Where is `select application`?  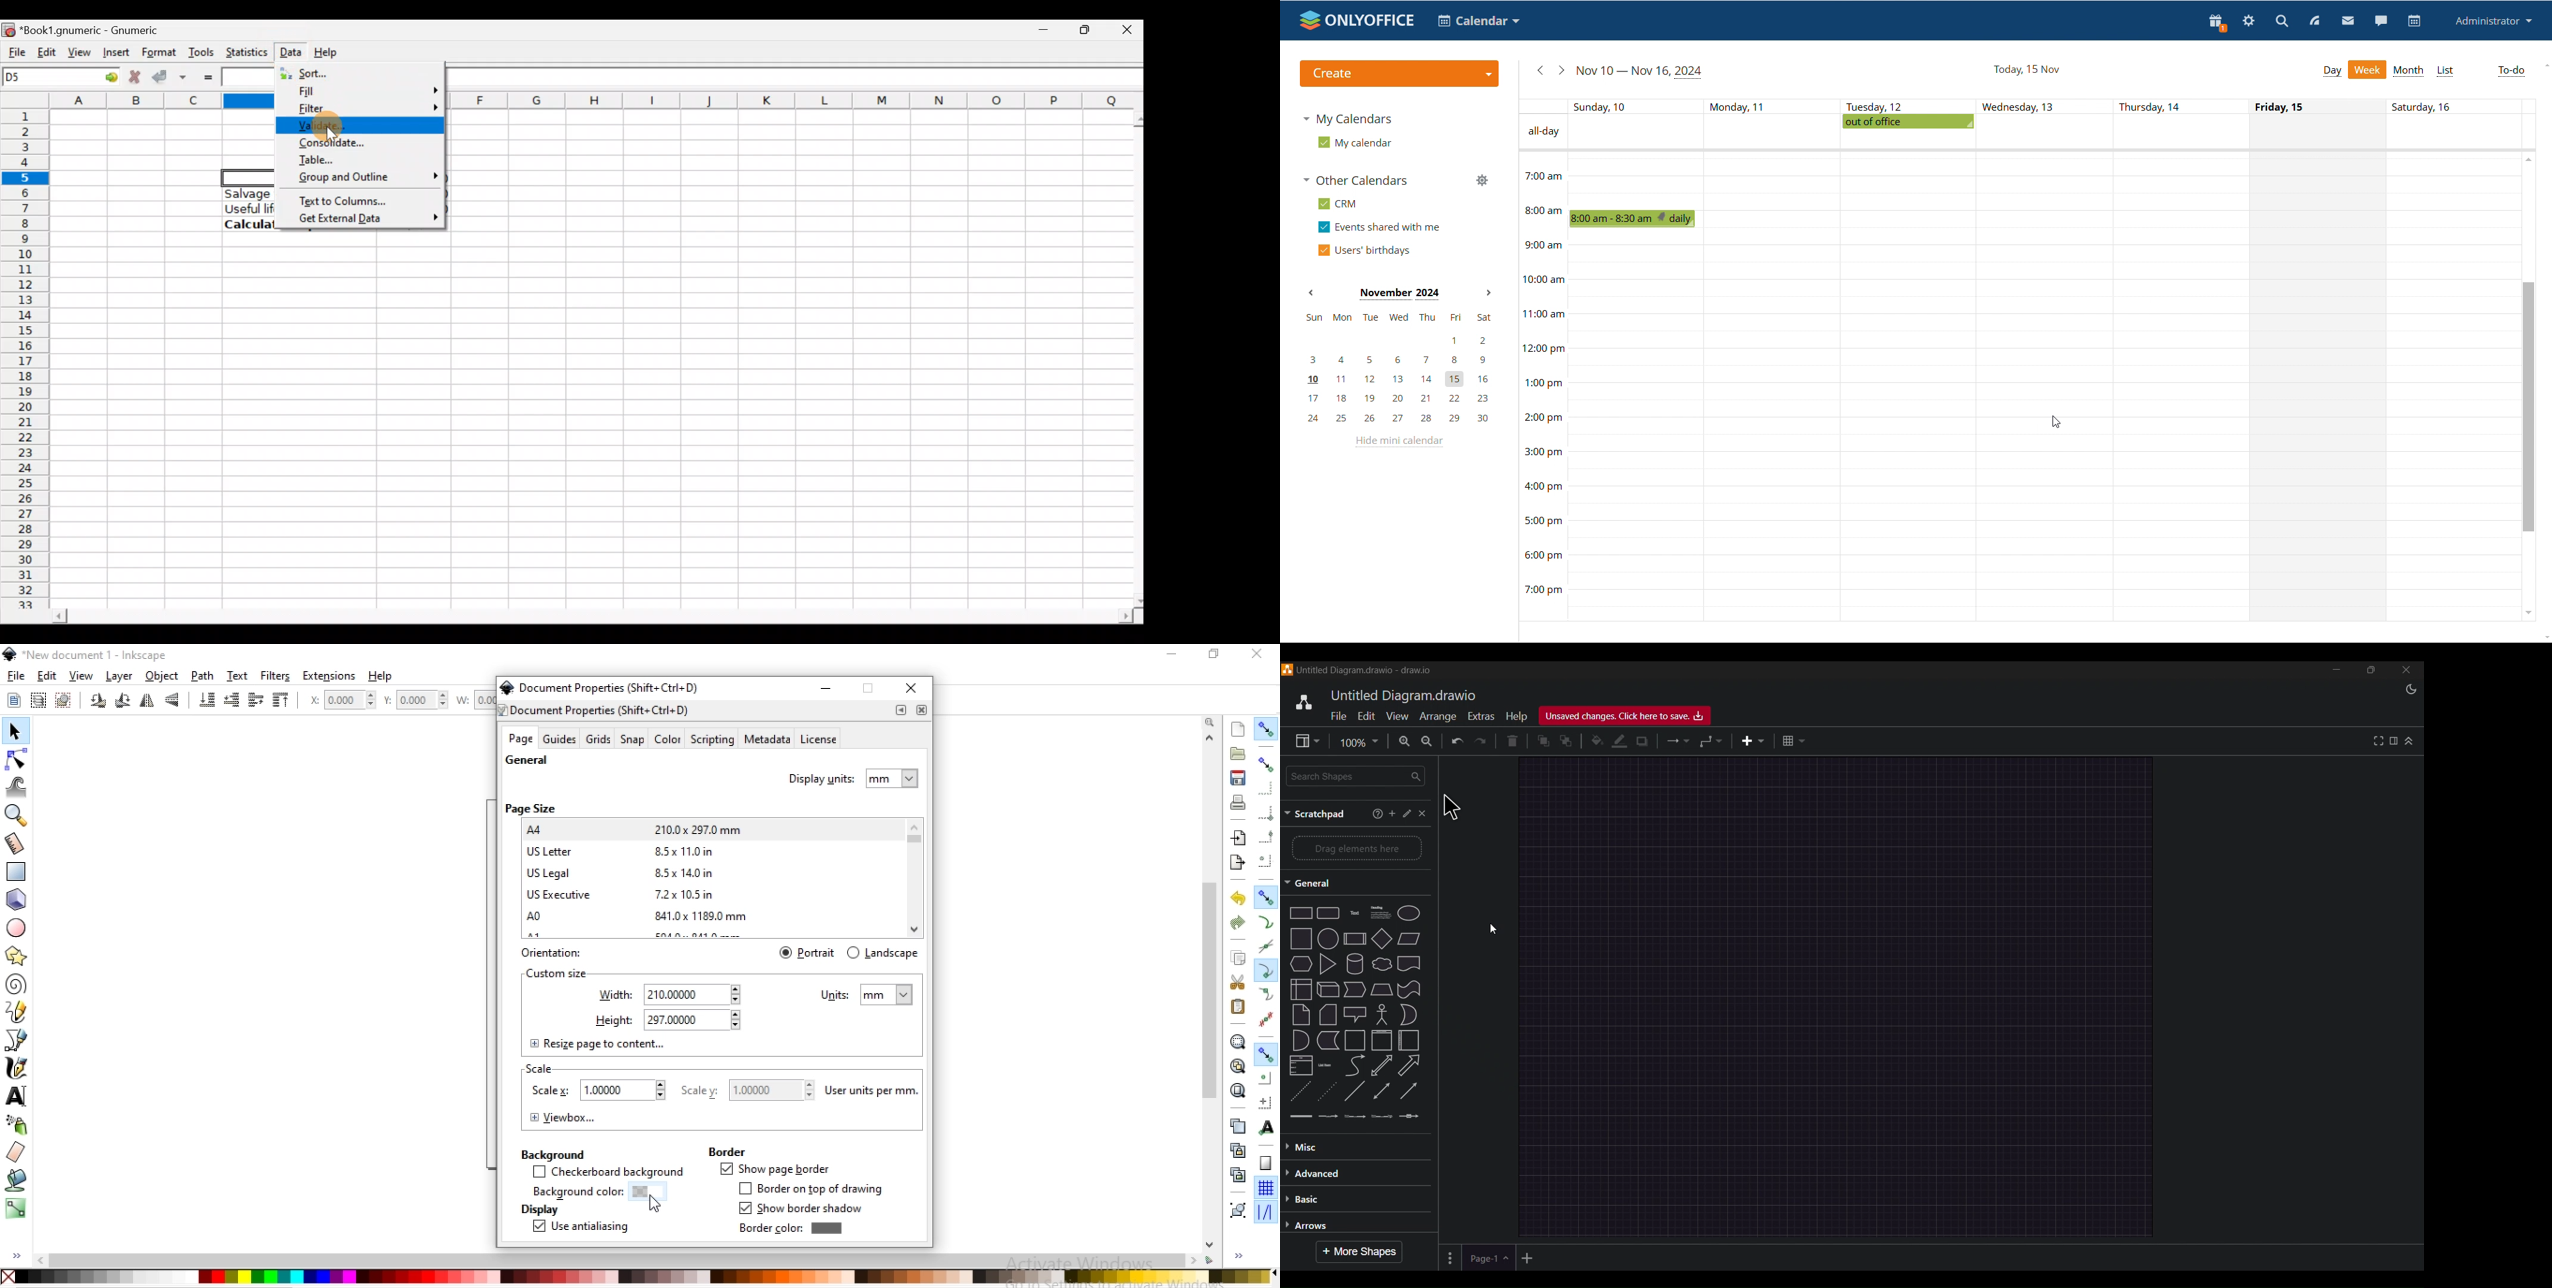 select application is located at coordinates (1481, 21).